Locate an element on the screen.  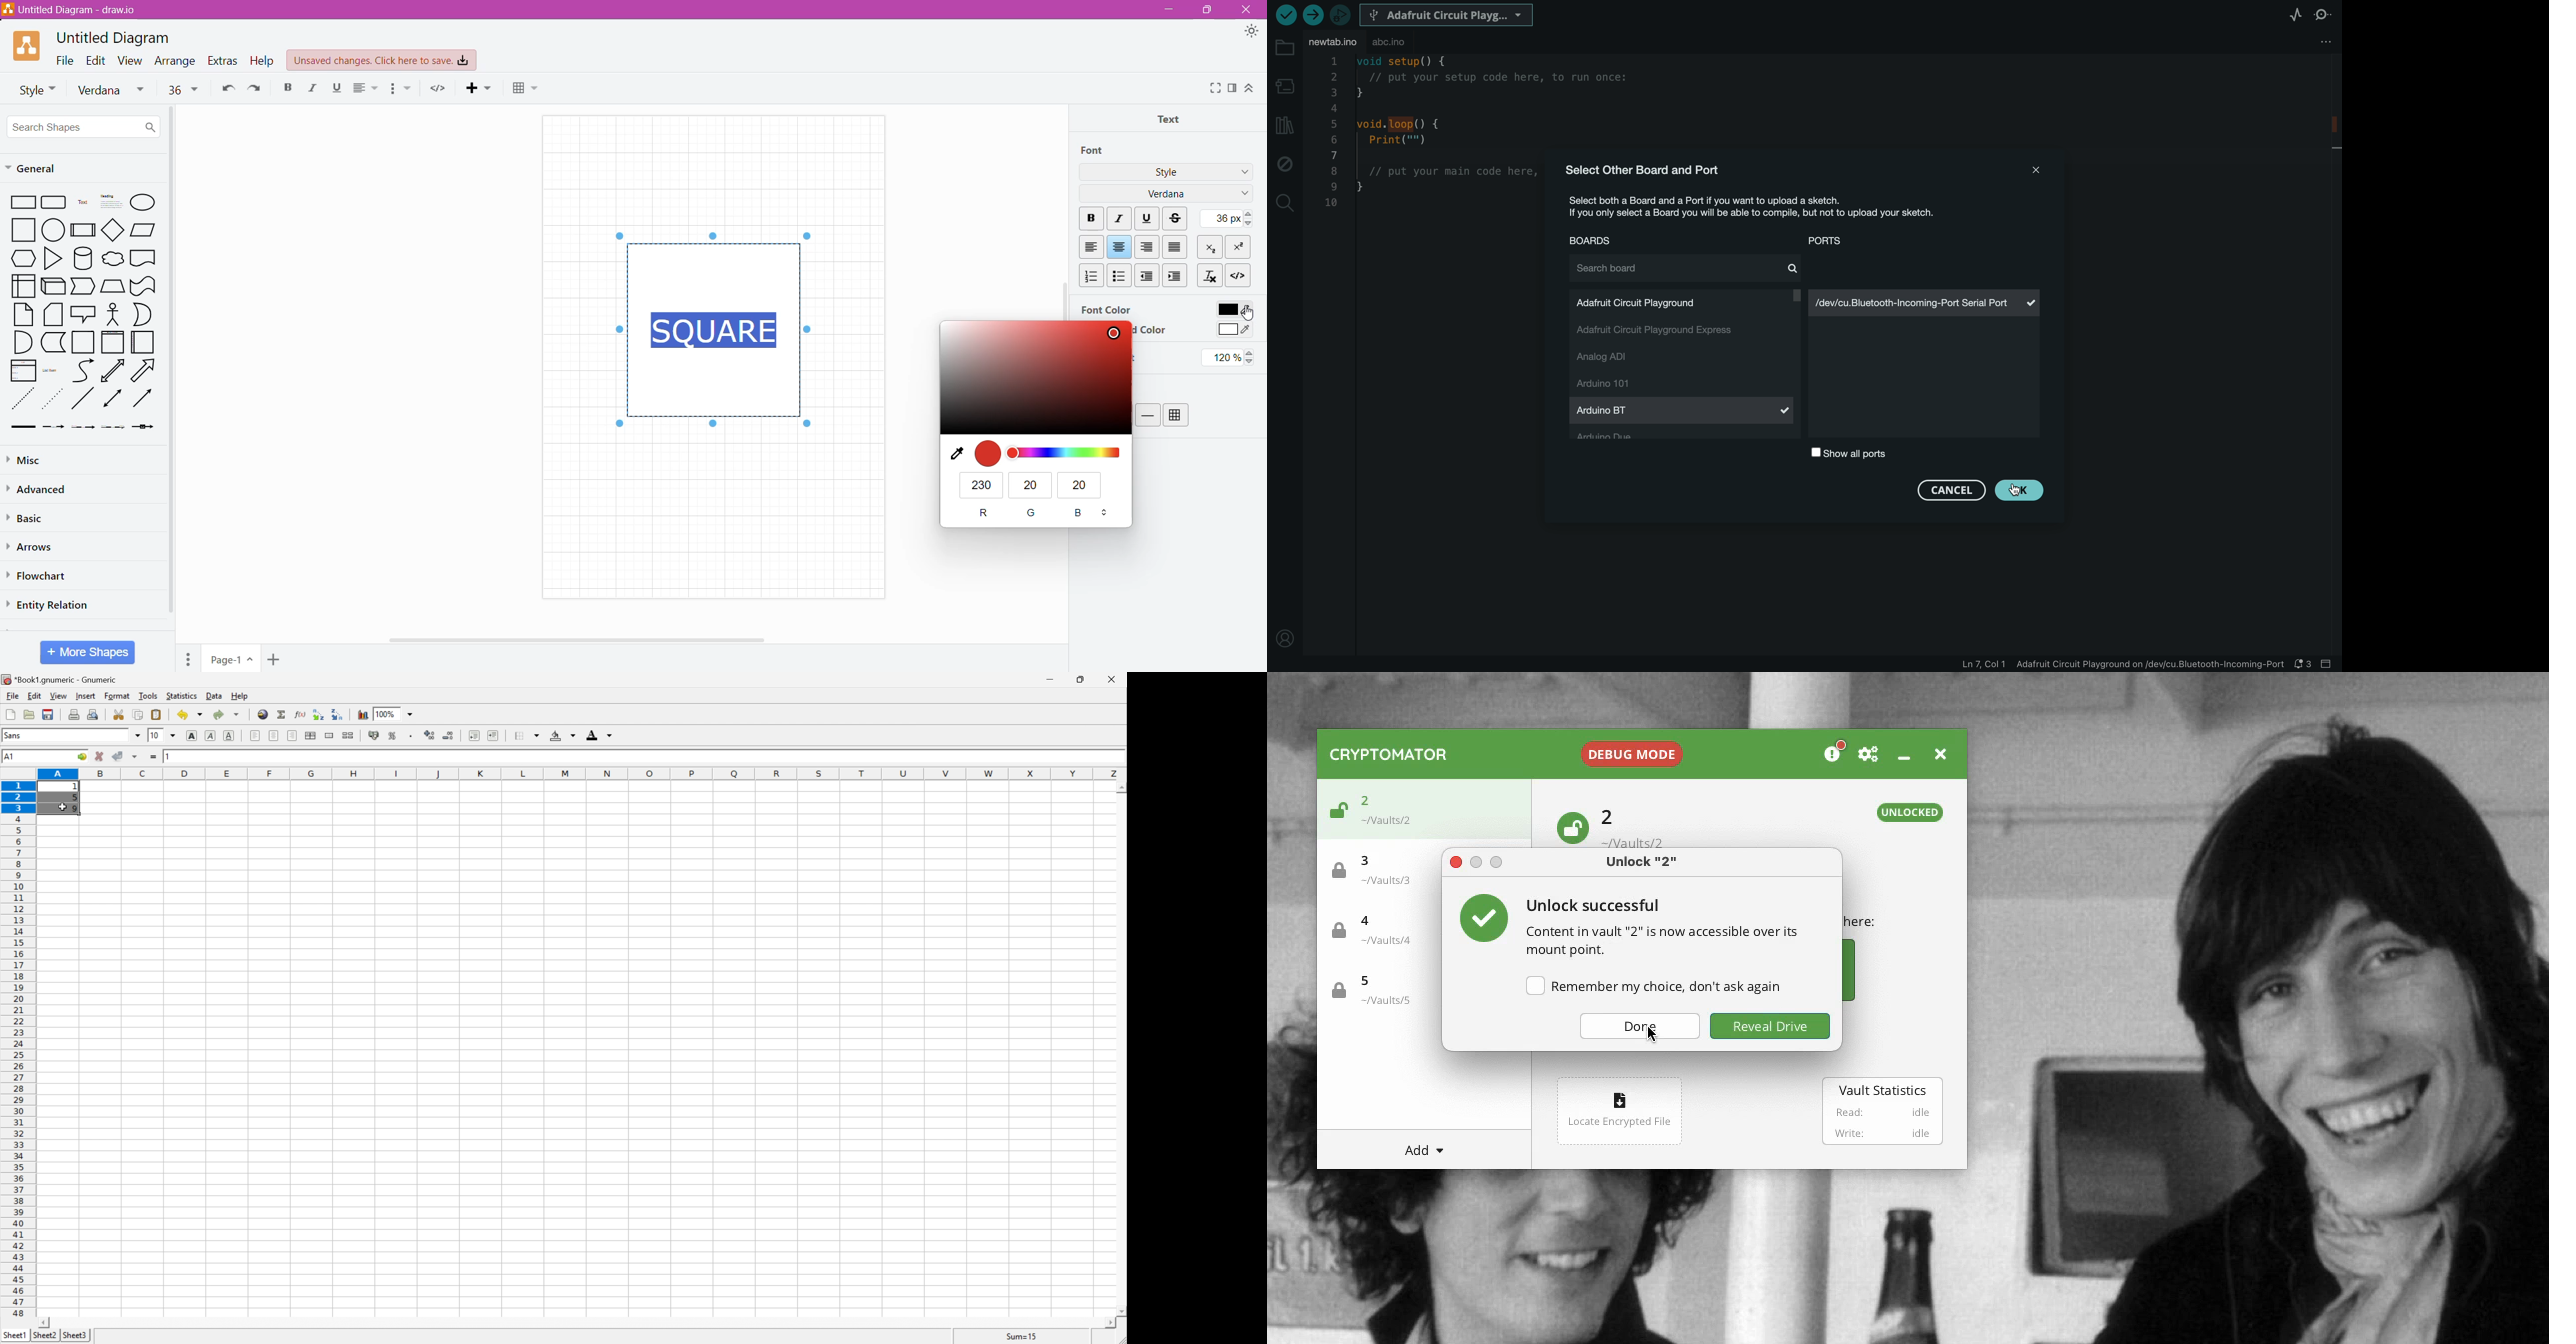
Dotted Arrow  is located at coordinates (52, 399).